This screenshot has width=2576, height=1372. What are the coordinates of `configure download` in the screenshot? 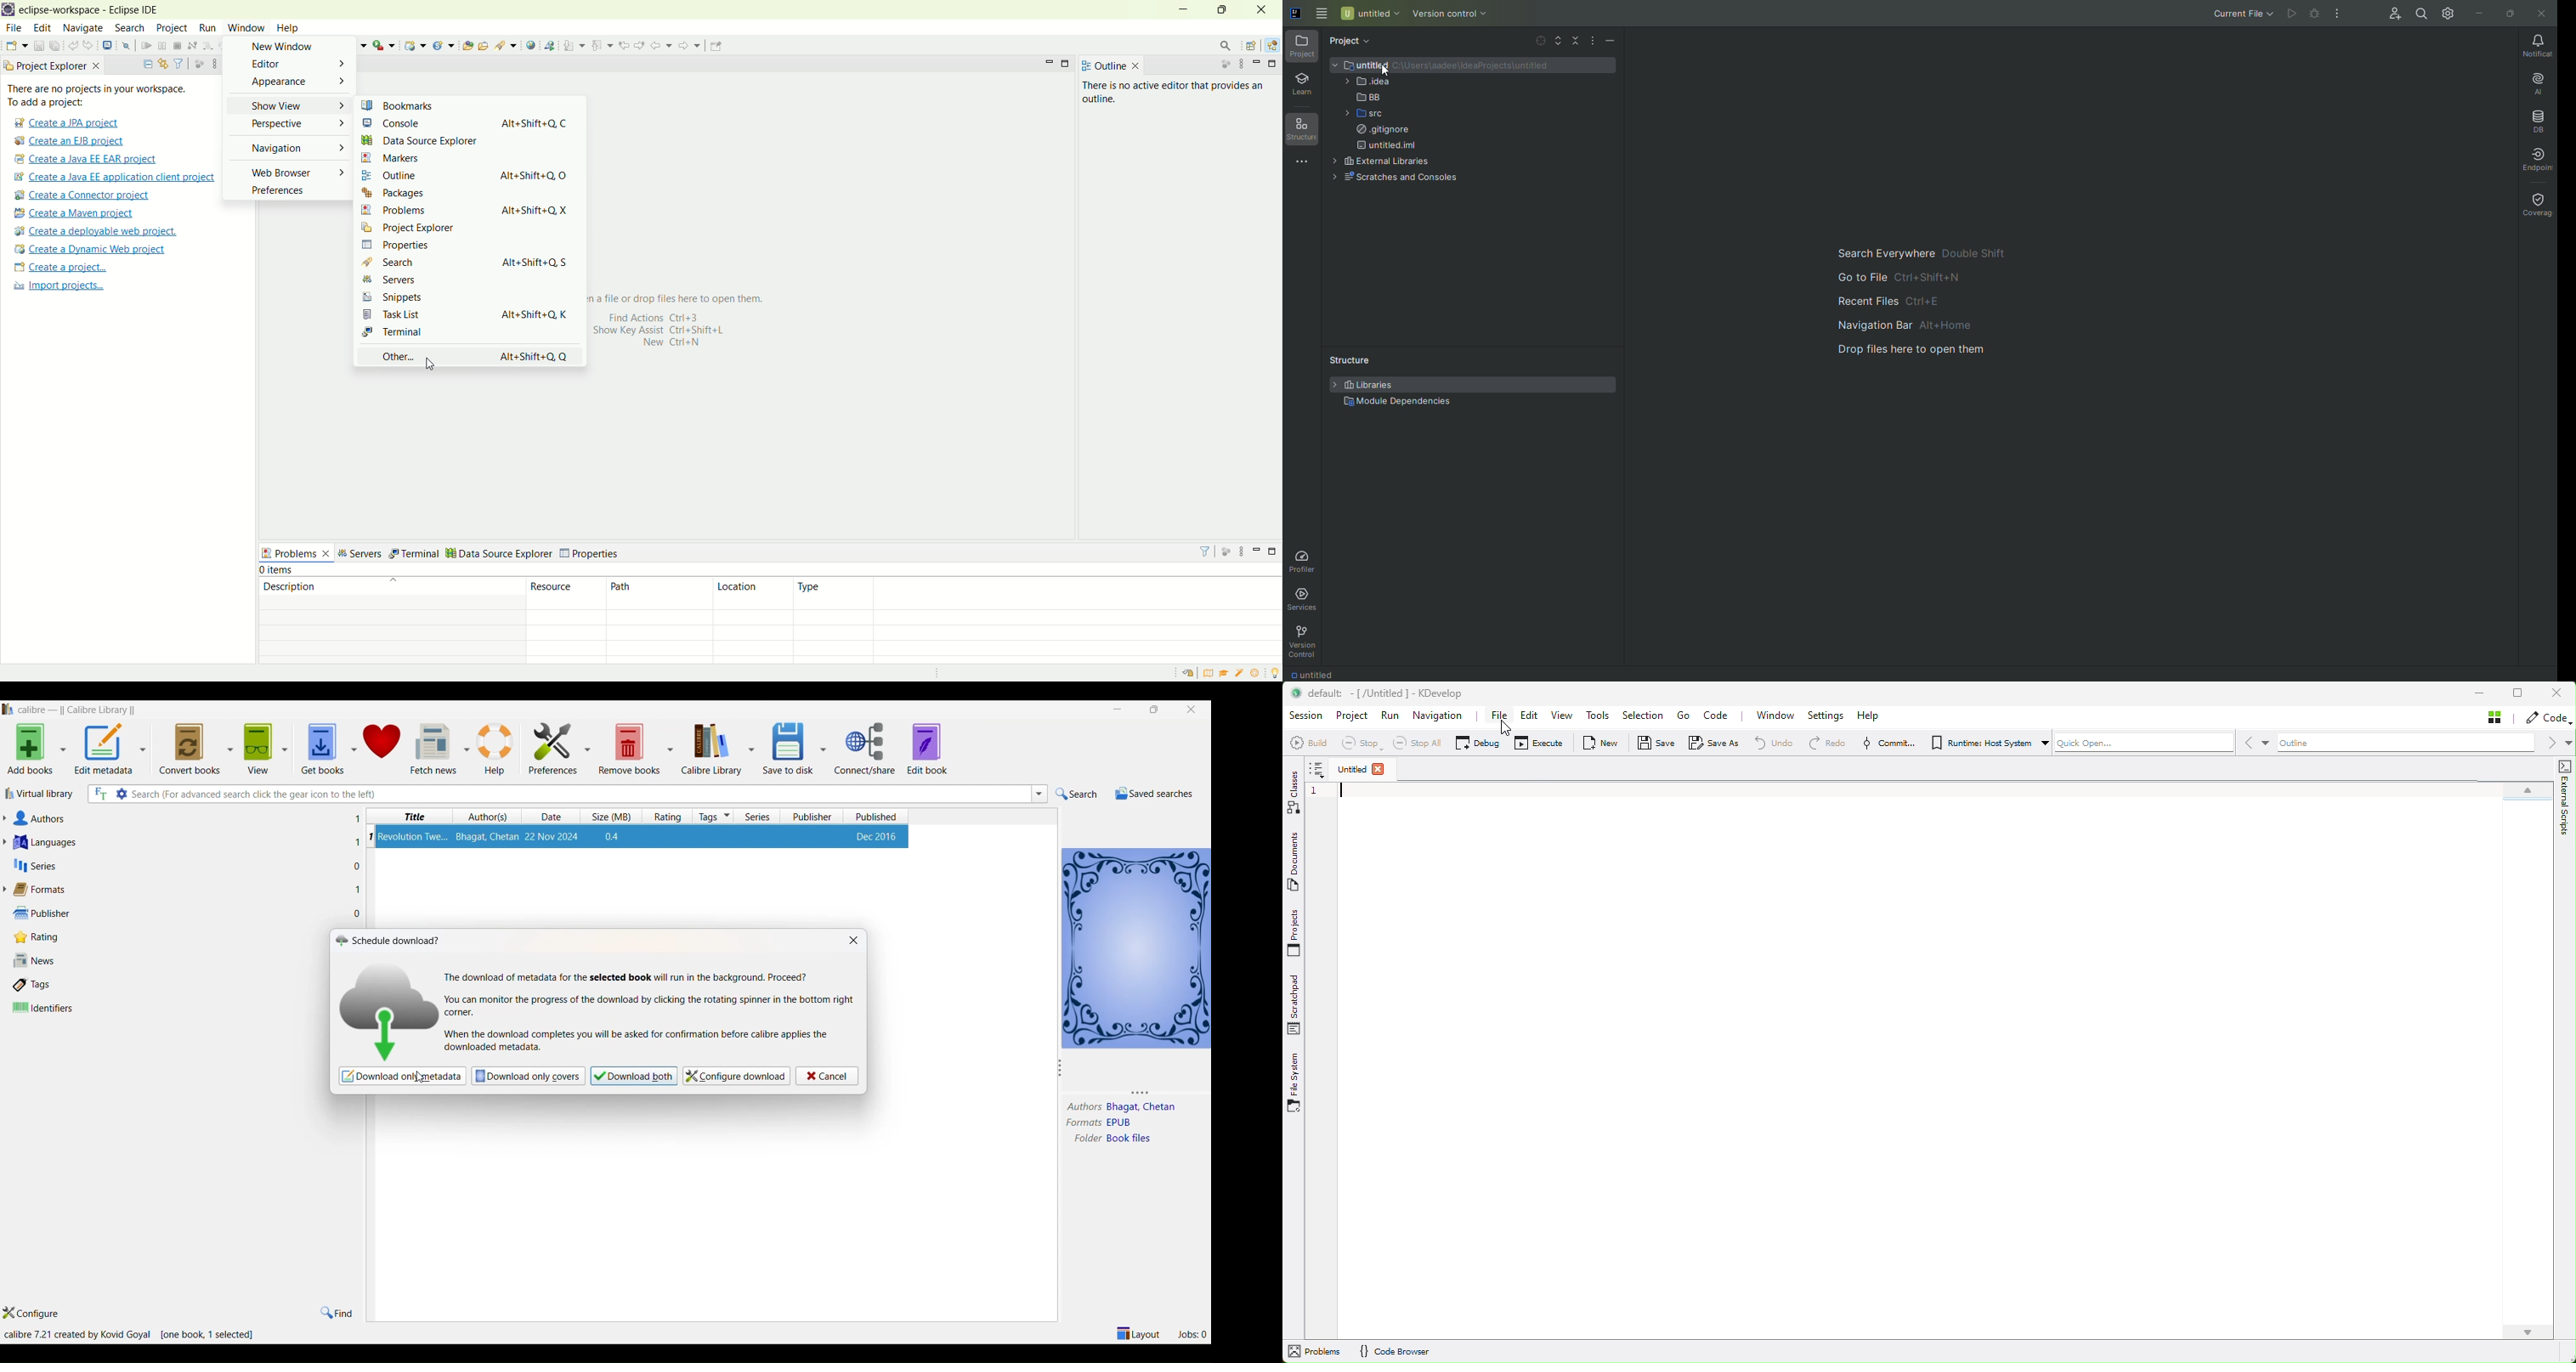 It's located at (737, 1076).